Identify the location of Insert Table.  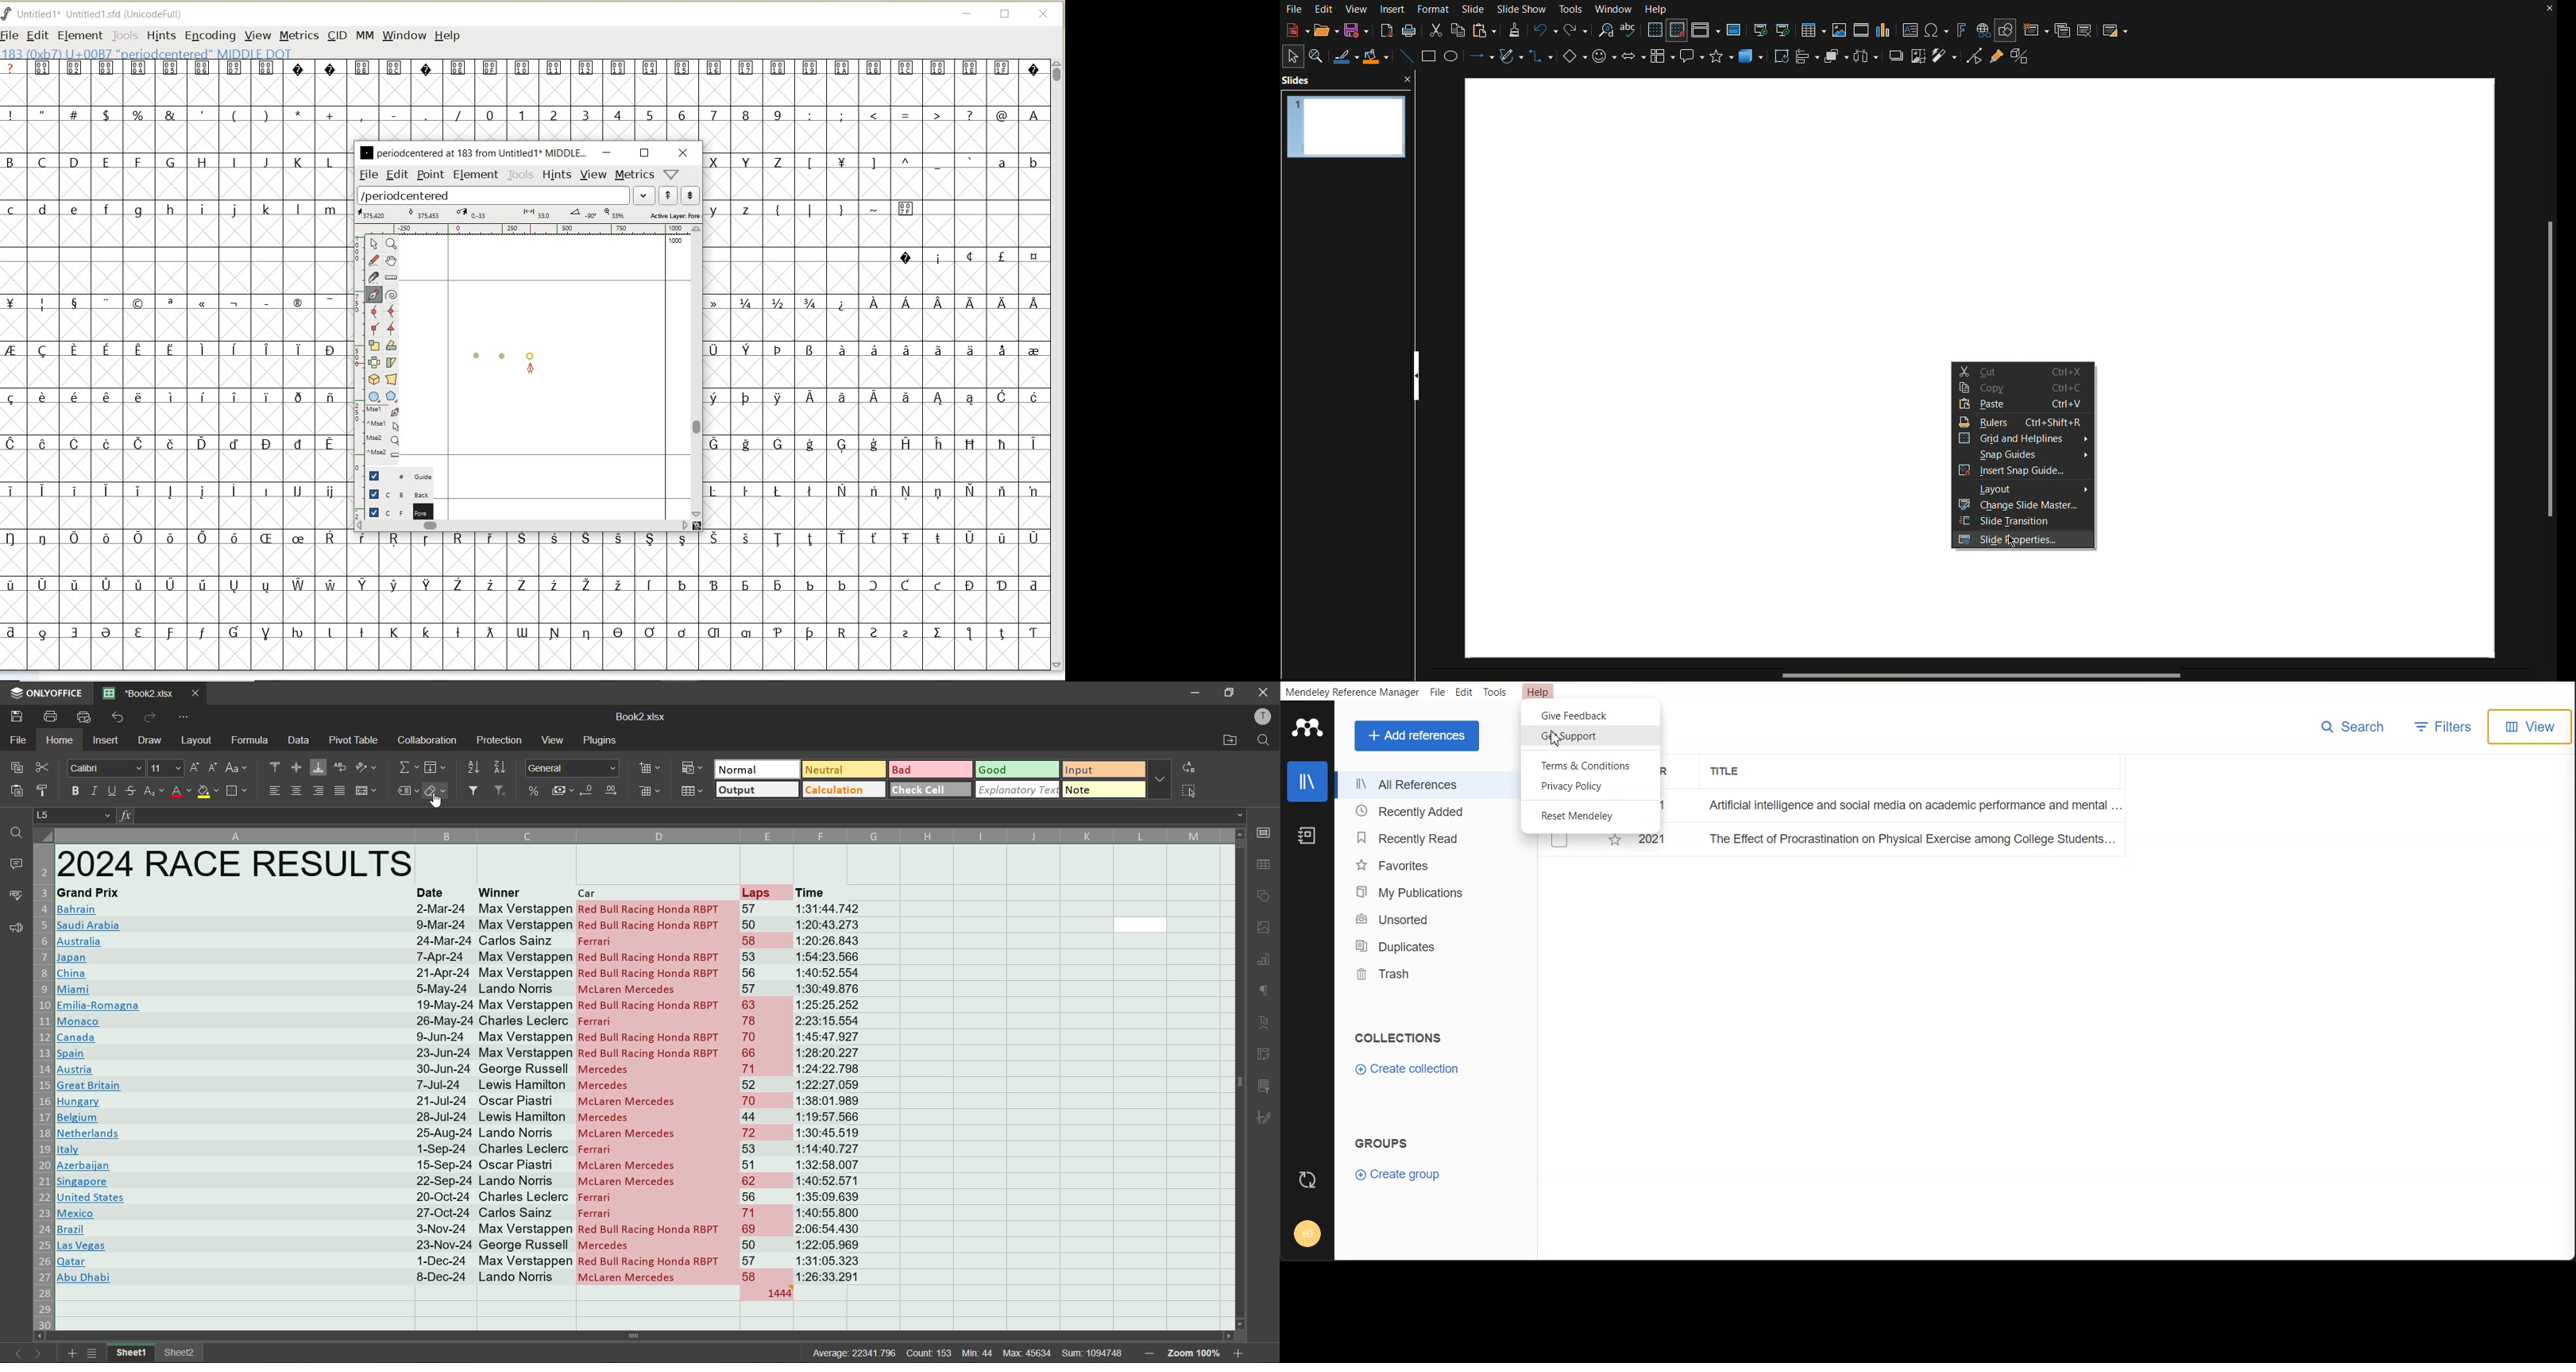
(1817, 29).